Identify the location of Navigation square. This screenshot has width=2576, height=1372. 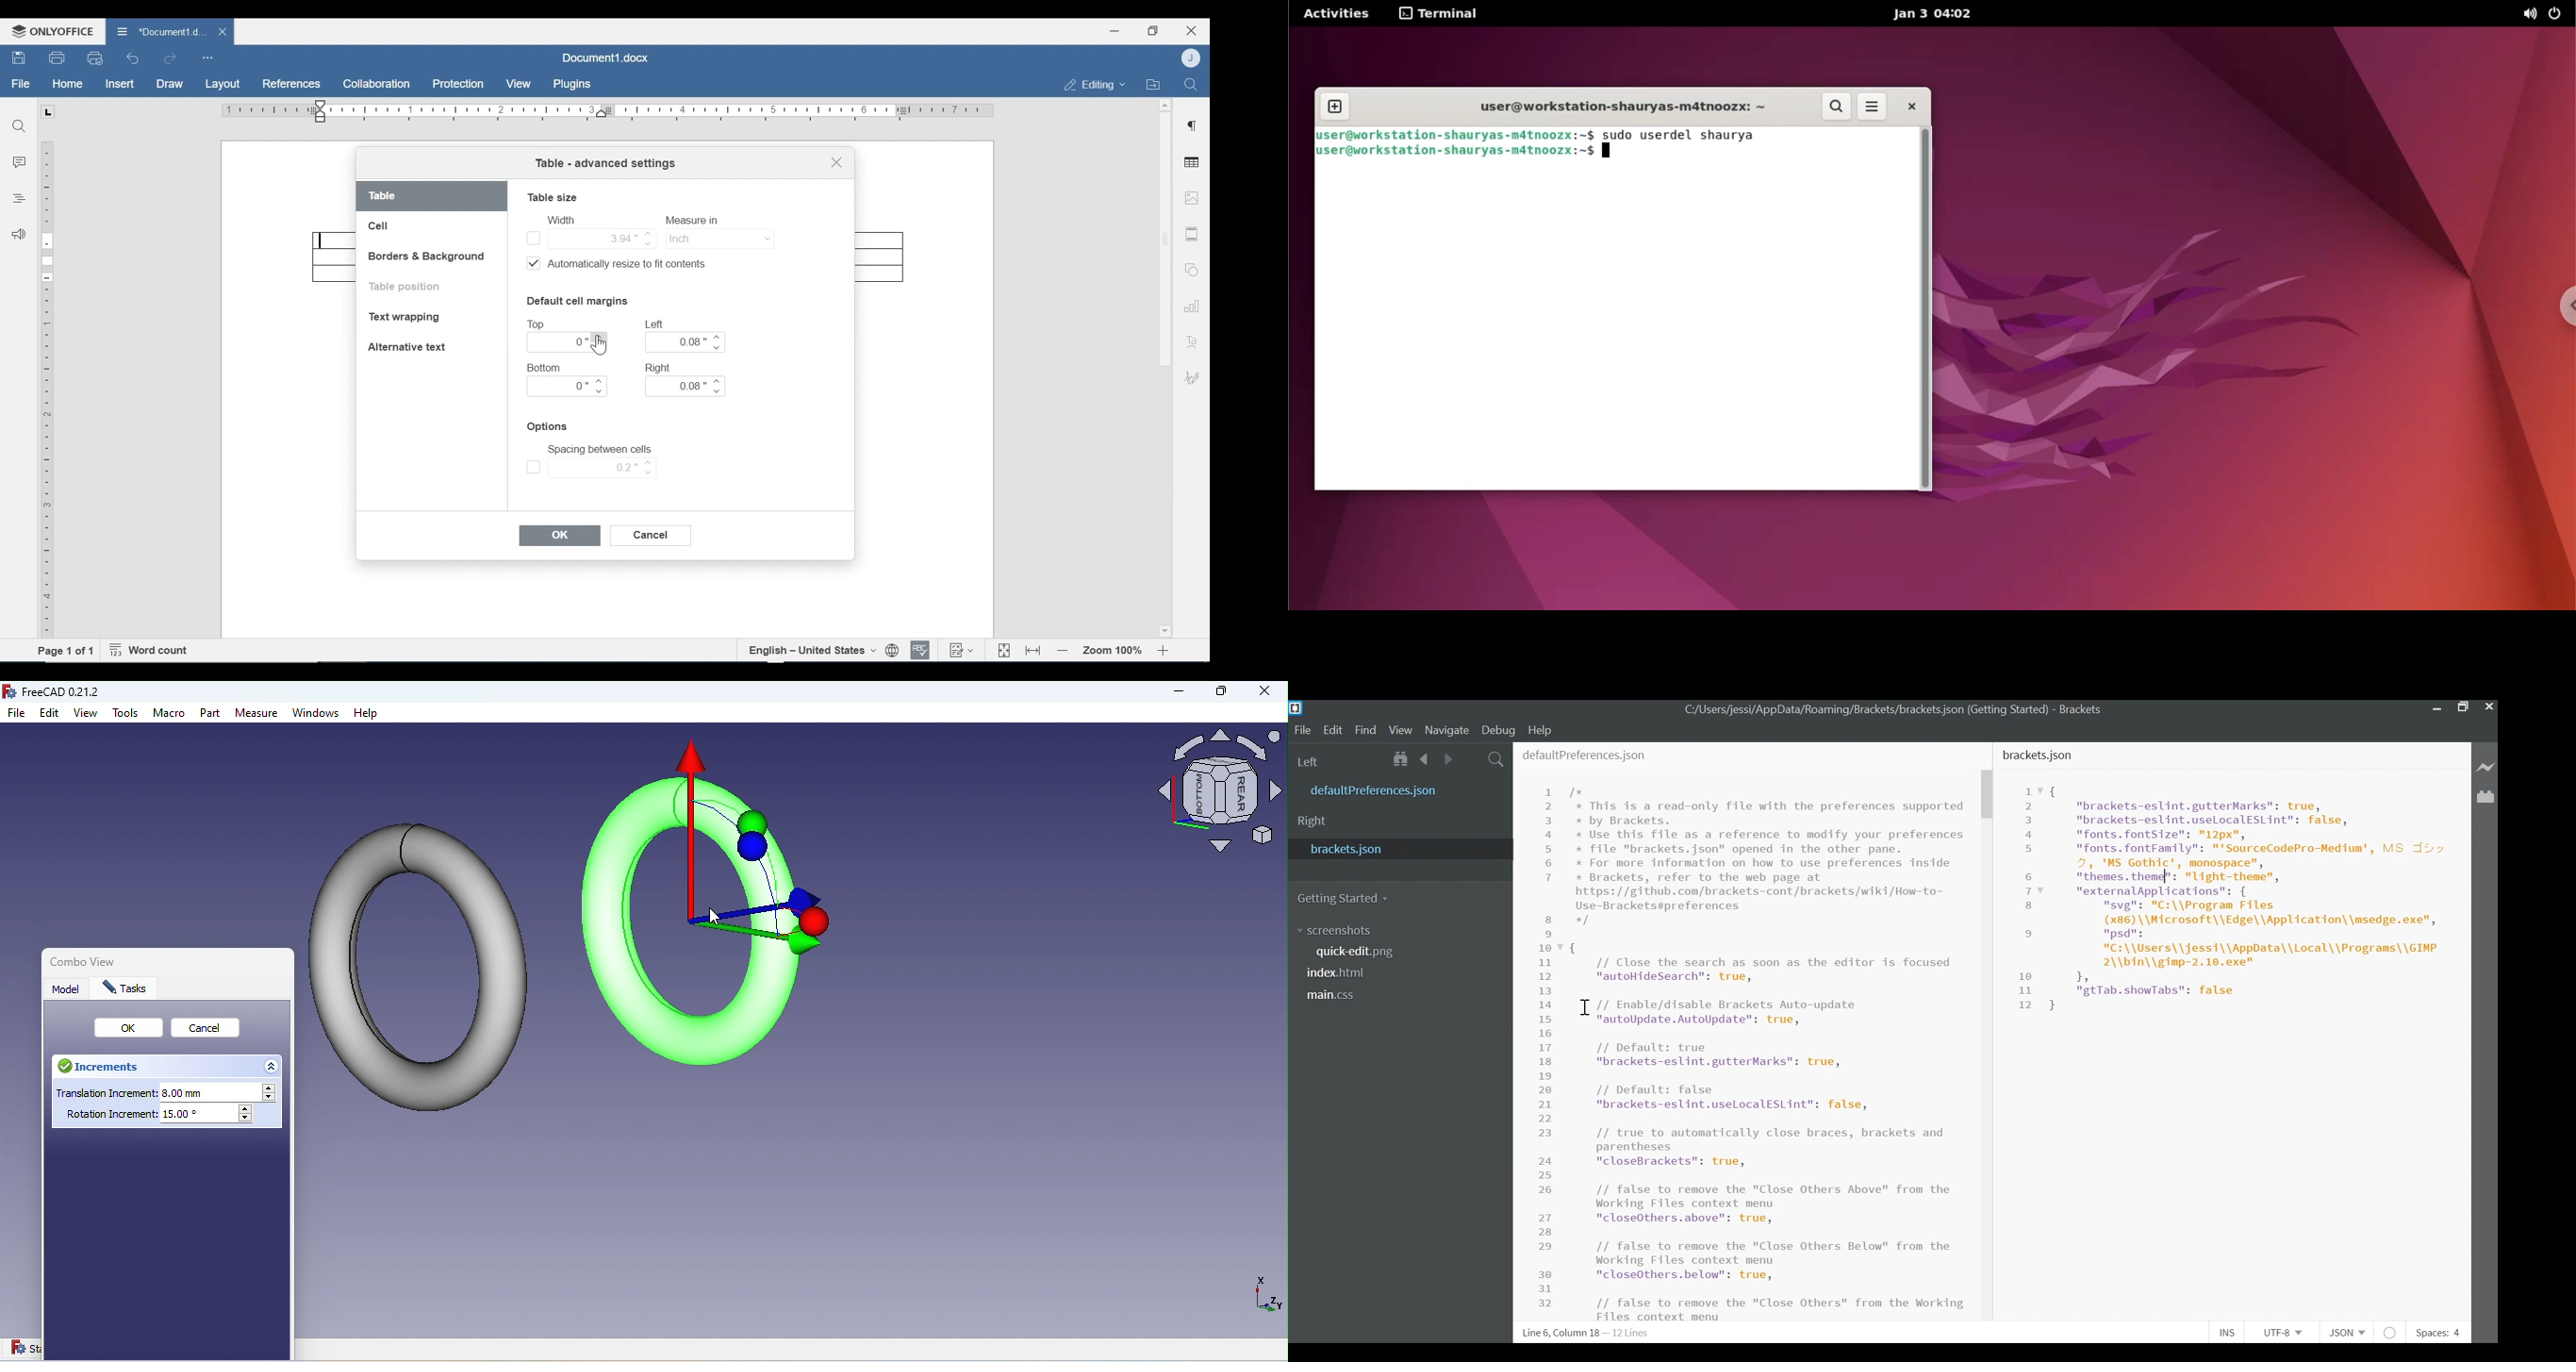
(1220, 796).